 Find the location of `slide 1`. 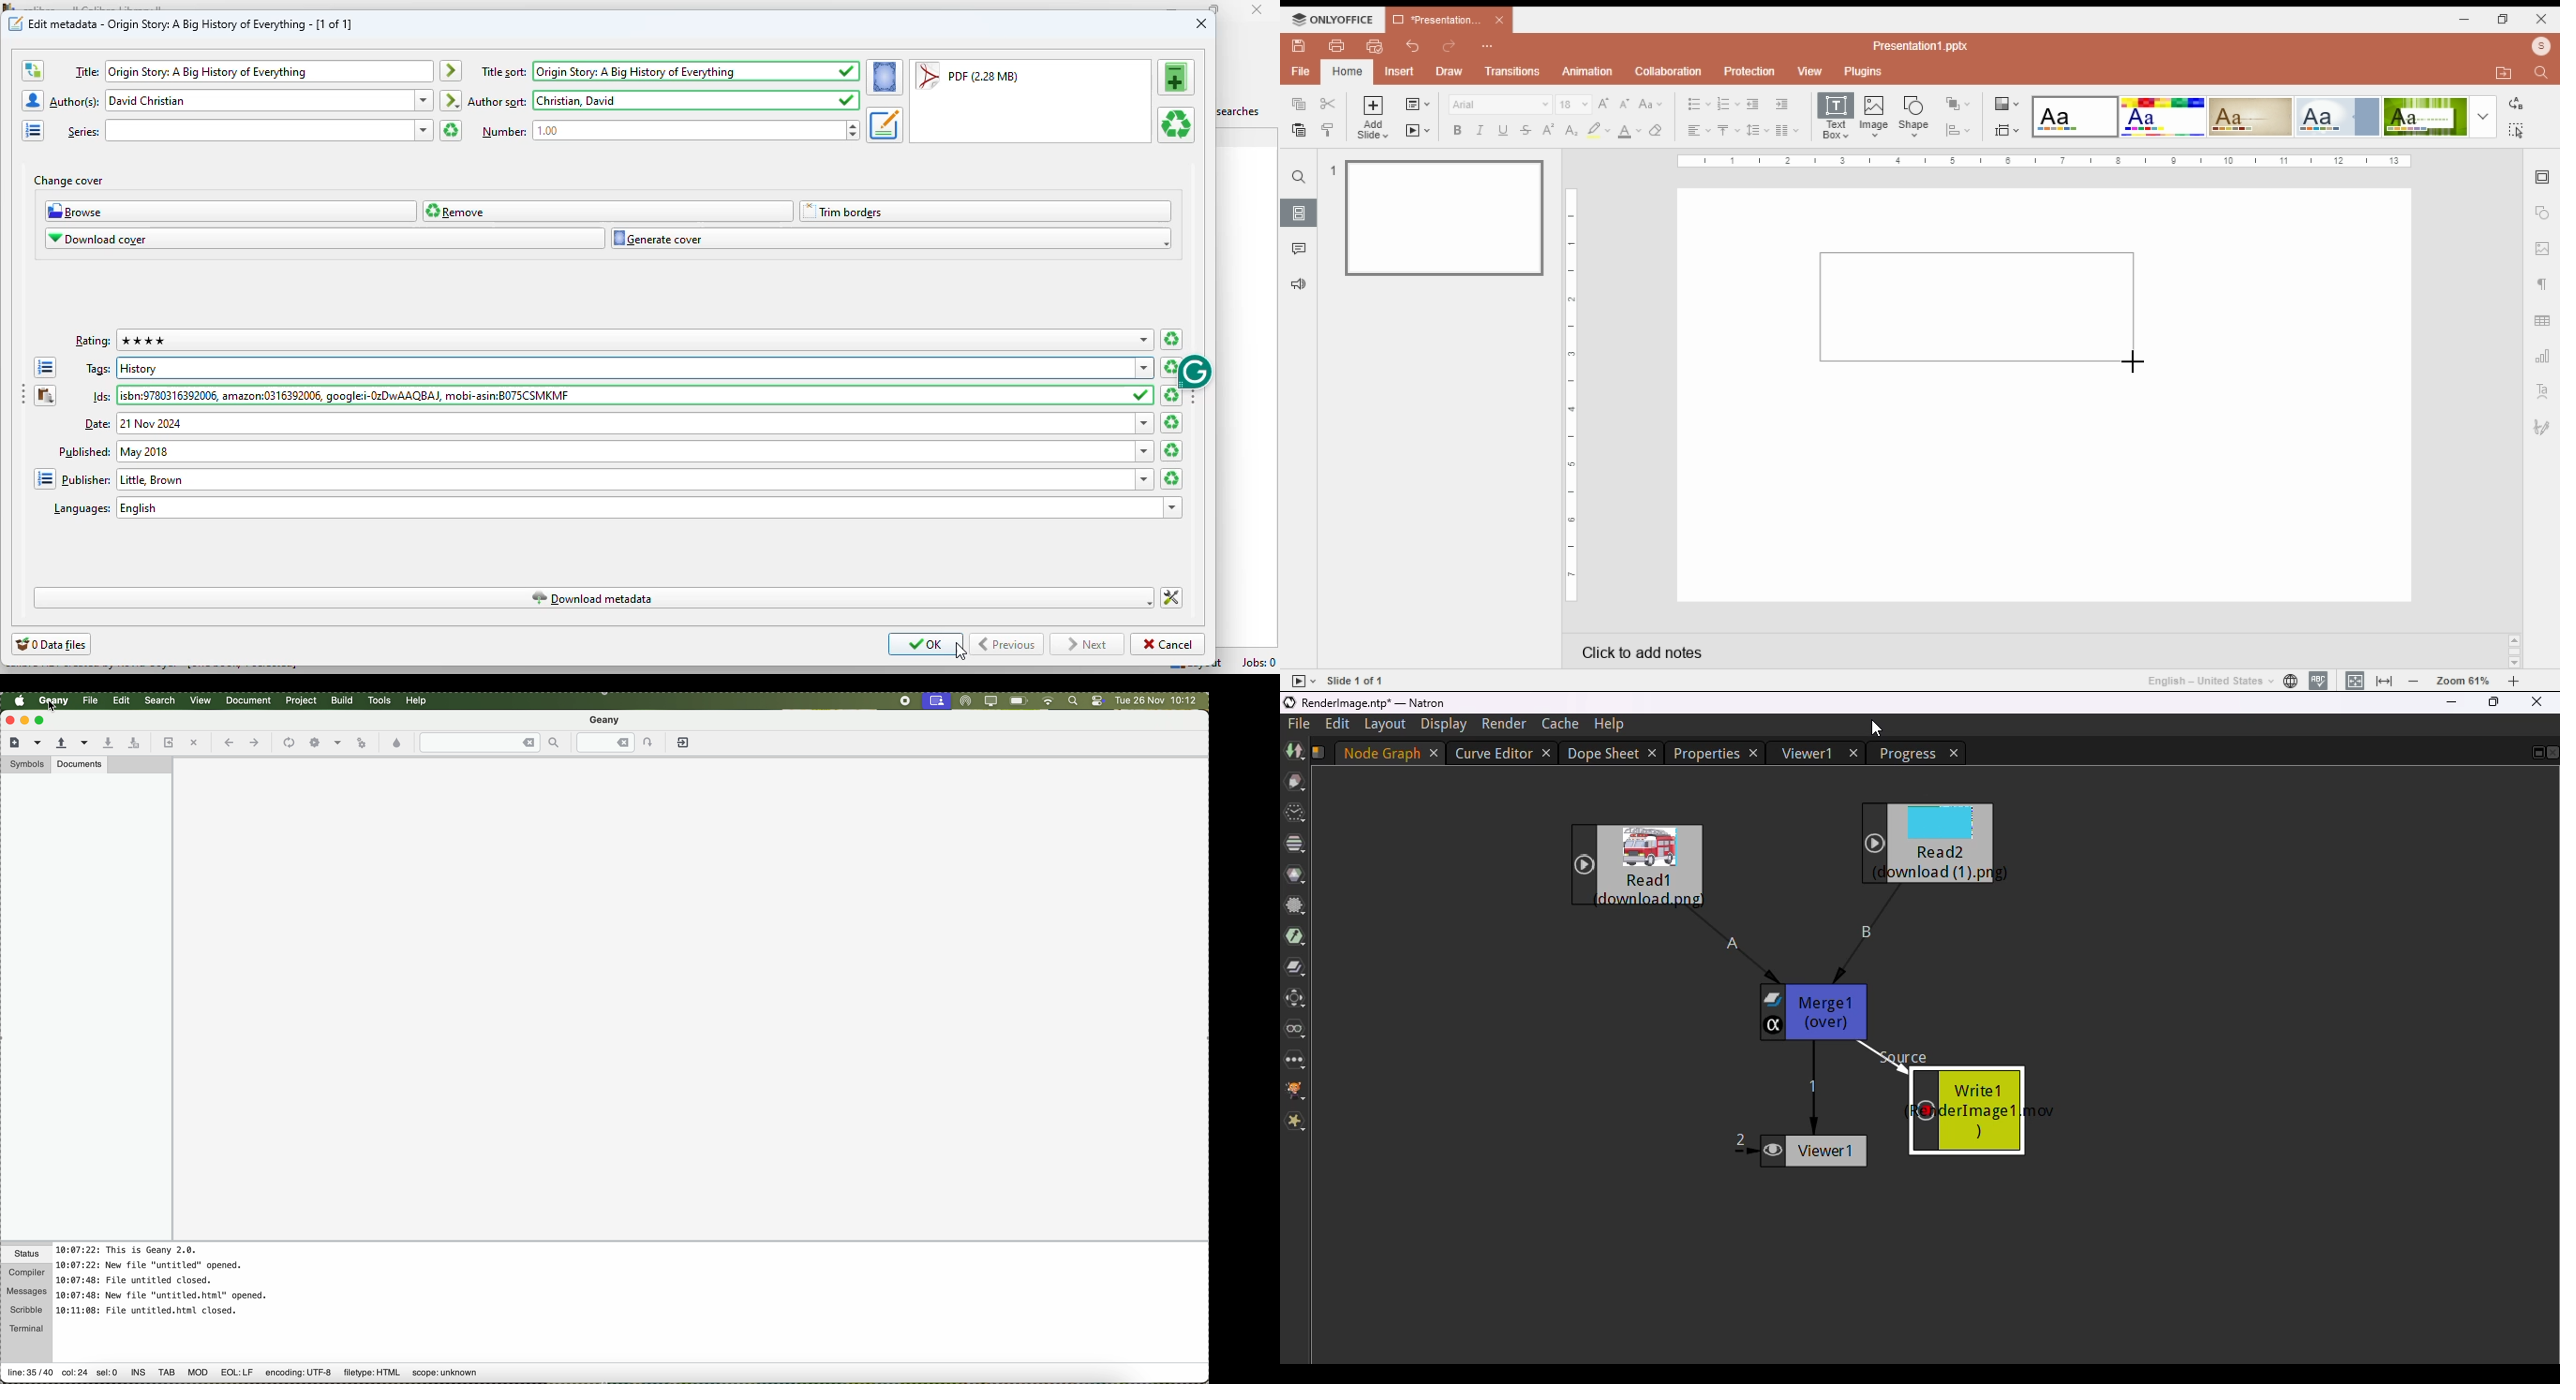

slide 1 is located at coordinates (1444, 219).